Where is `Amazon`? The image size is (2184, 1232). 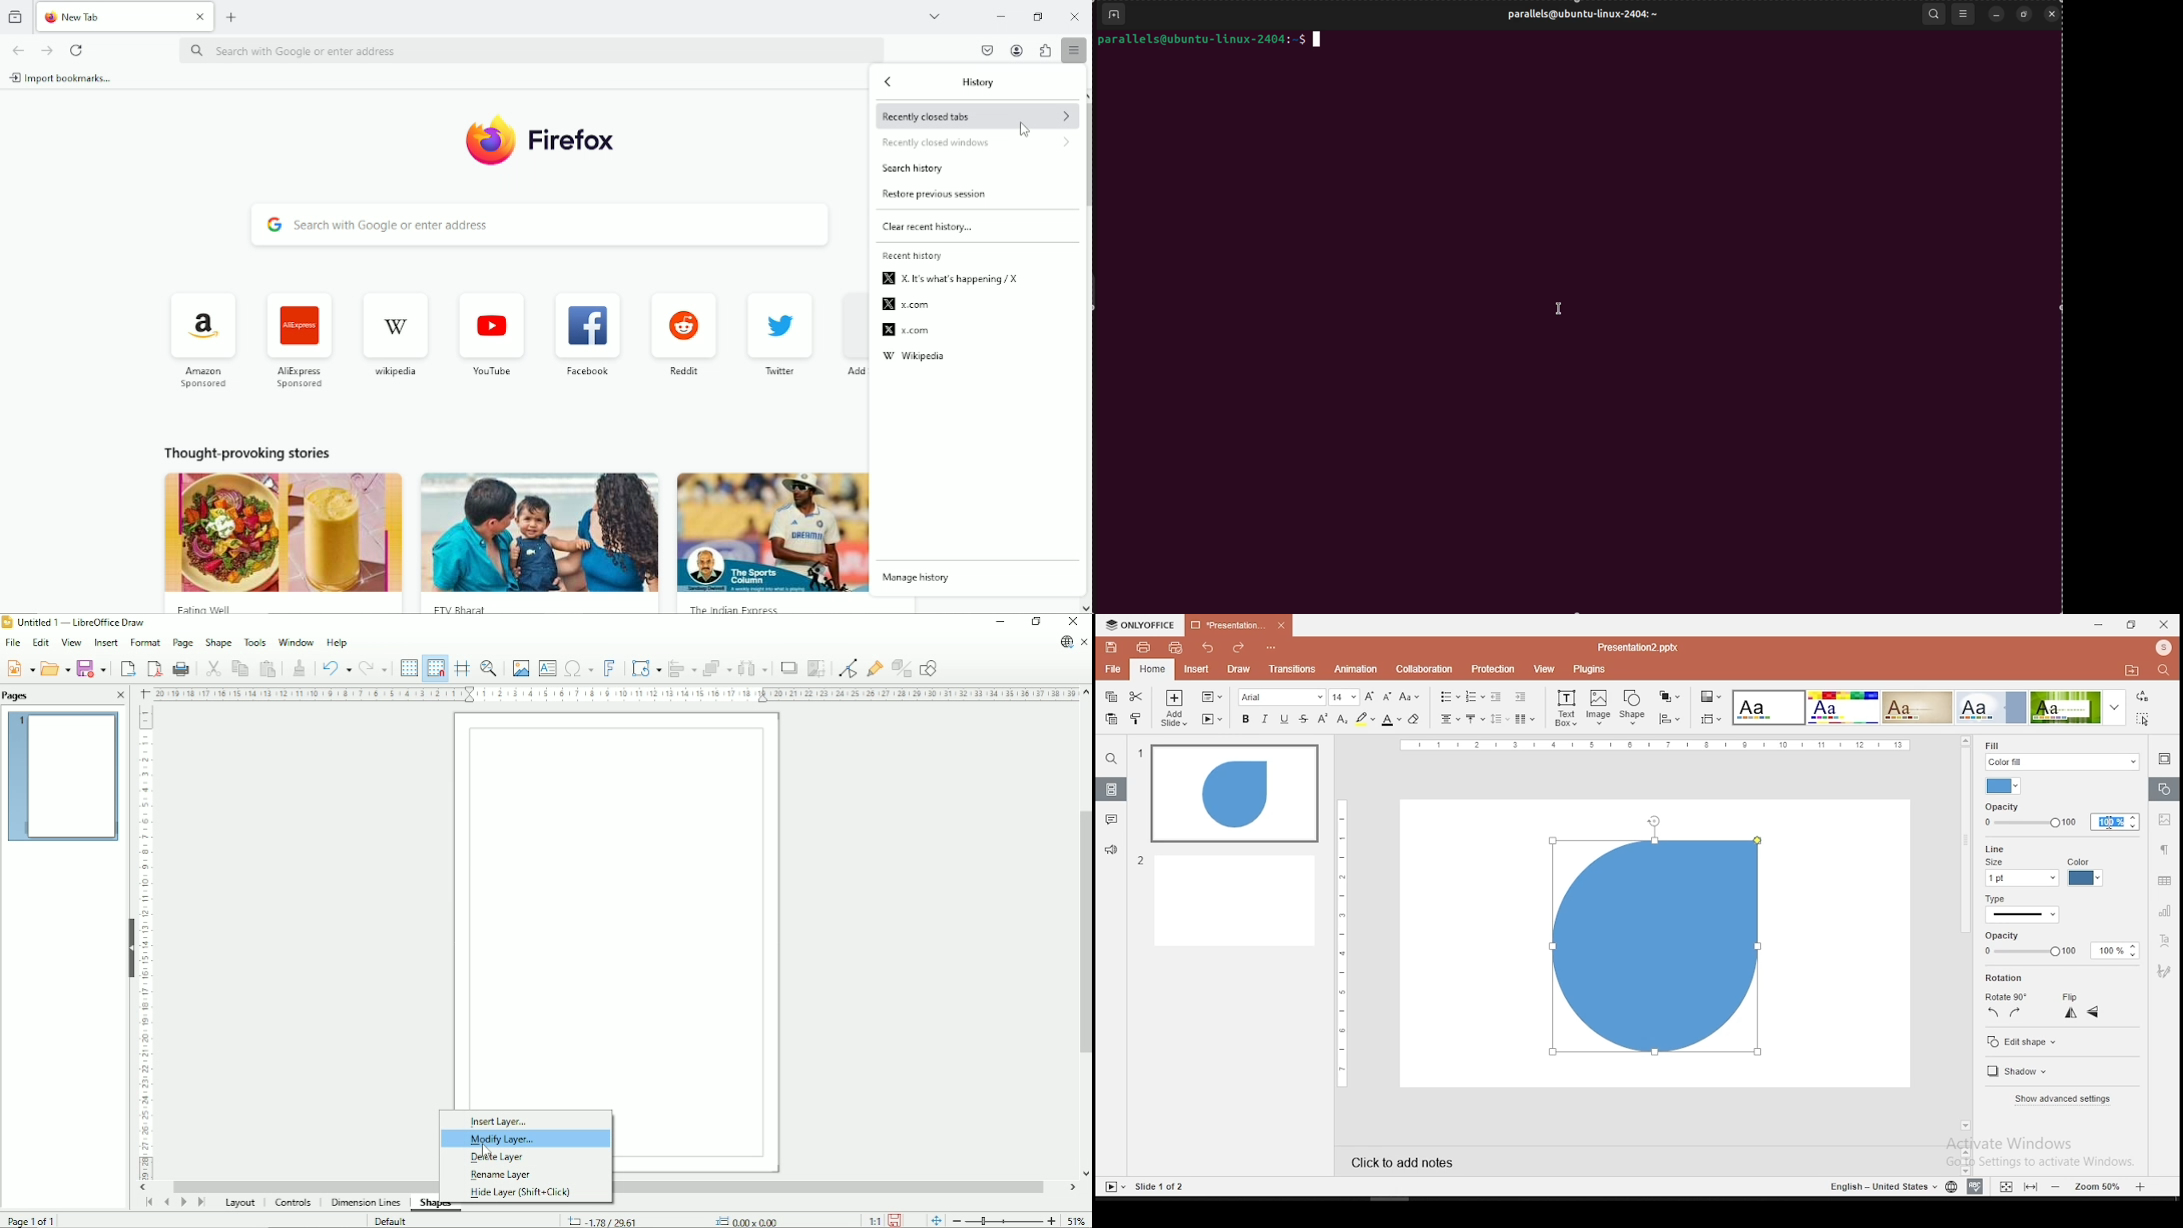 Amazon is located at coordinates (201, 379).